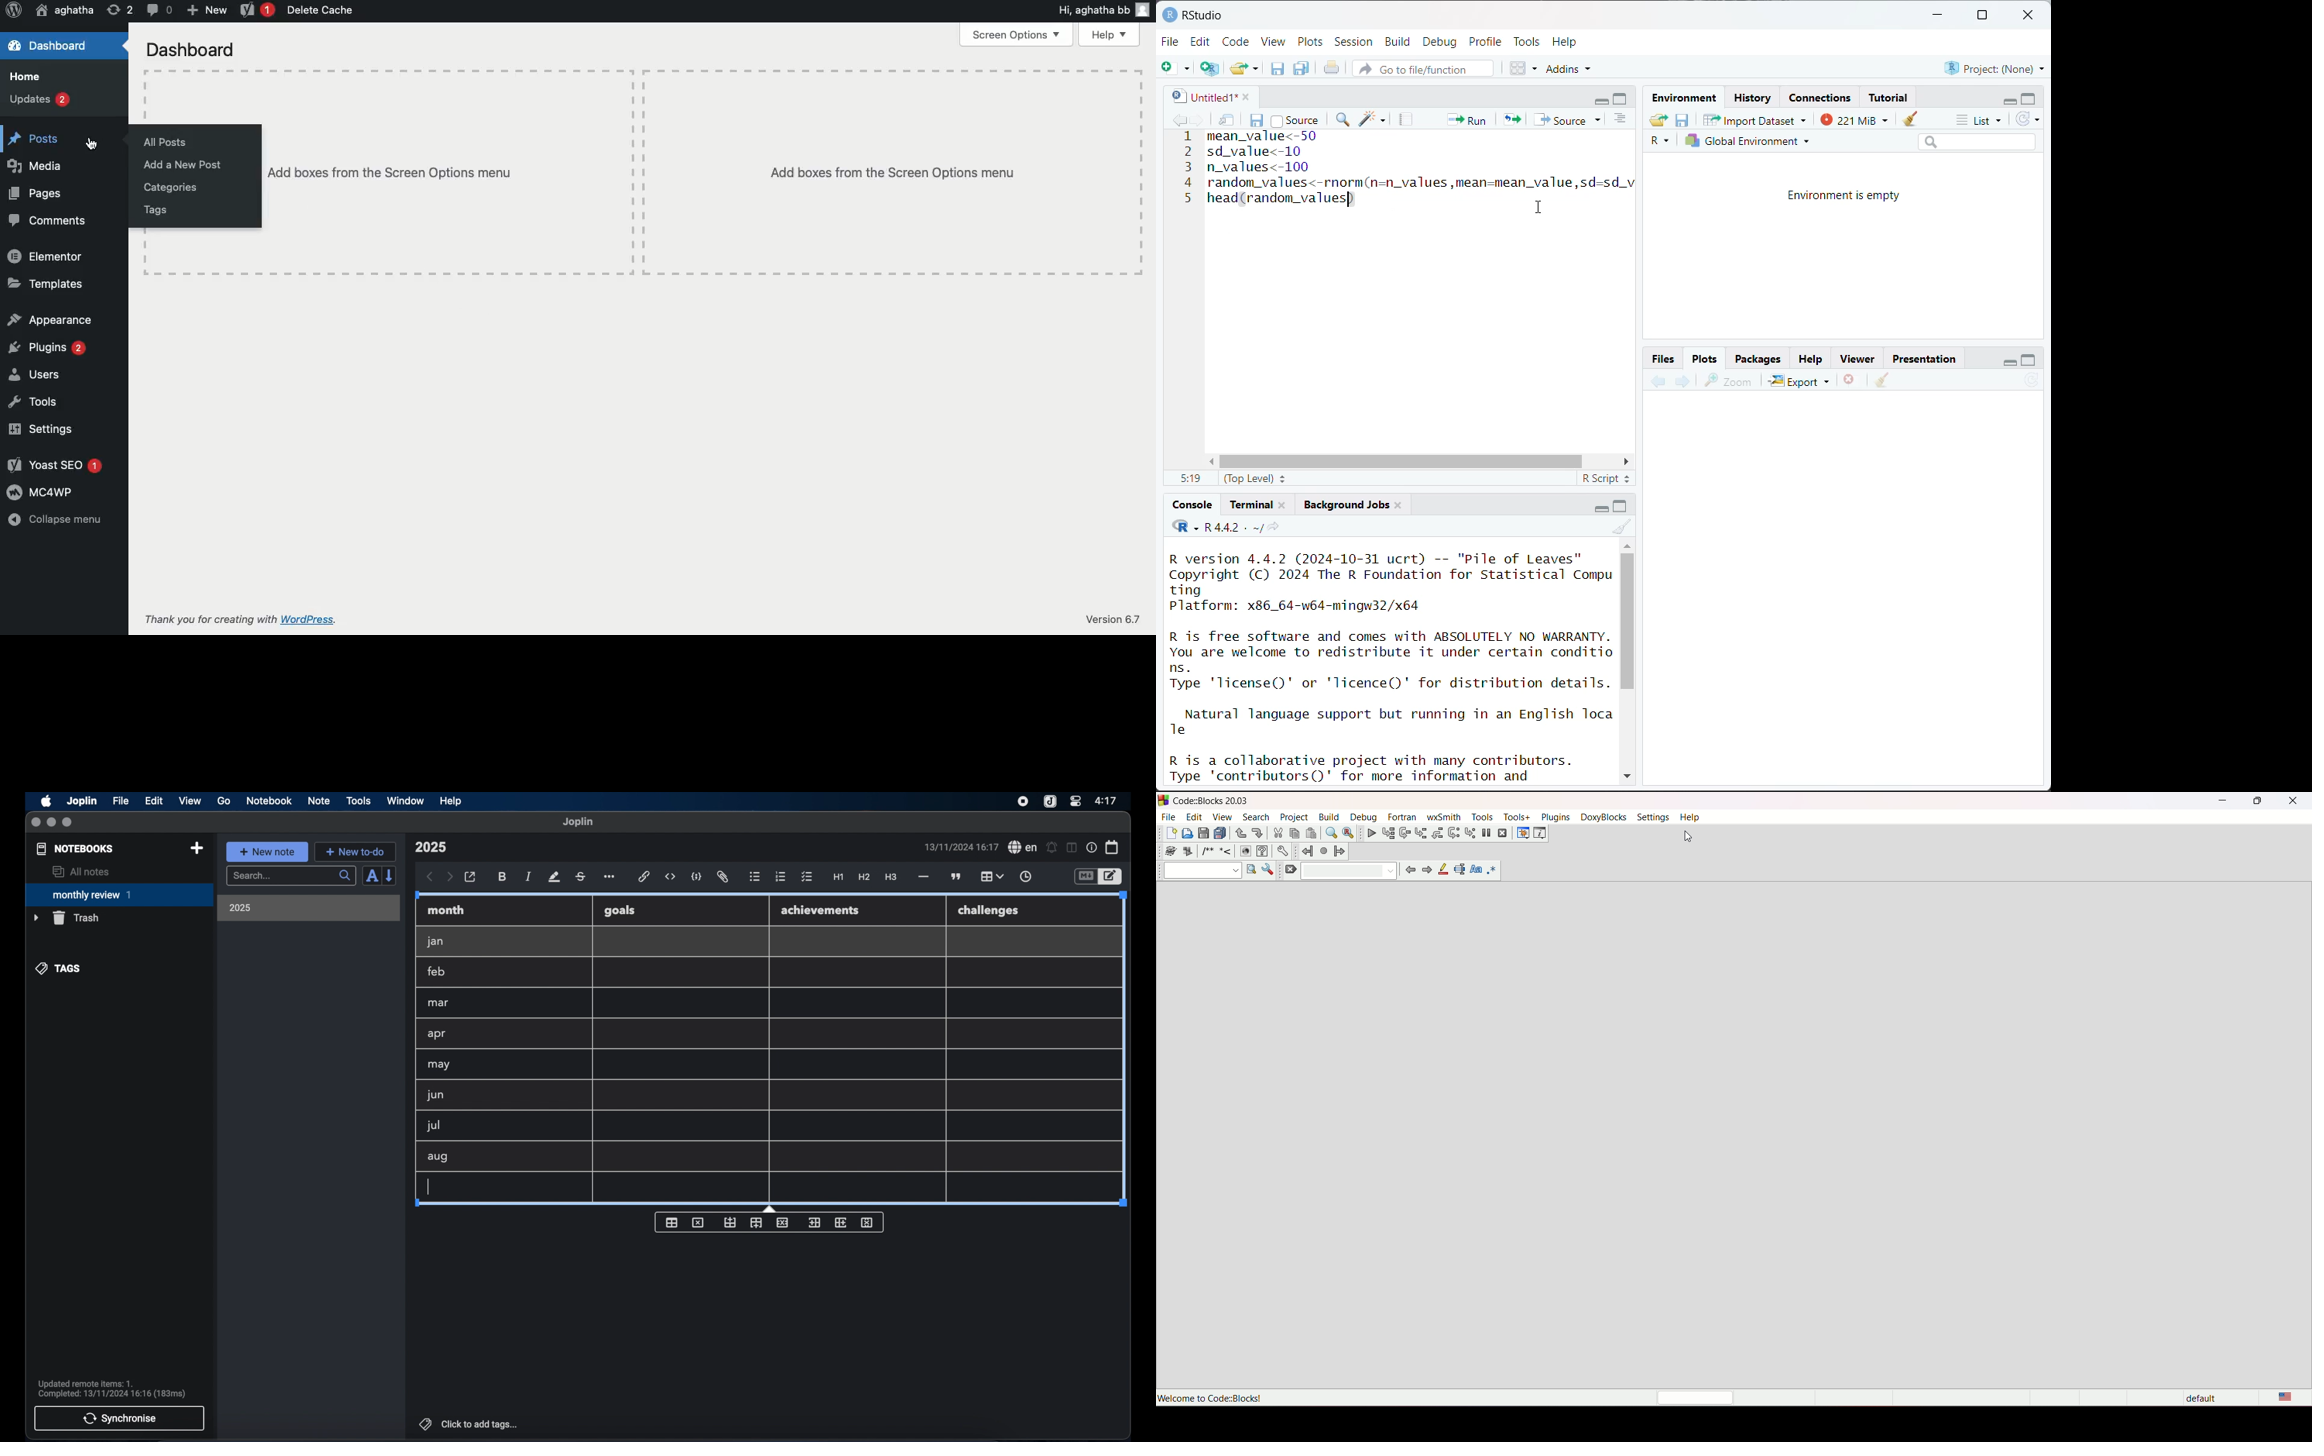 The height and width of the screenshot is (1456, 2324). I want to click on clear console, so click(1624, 527).